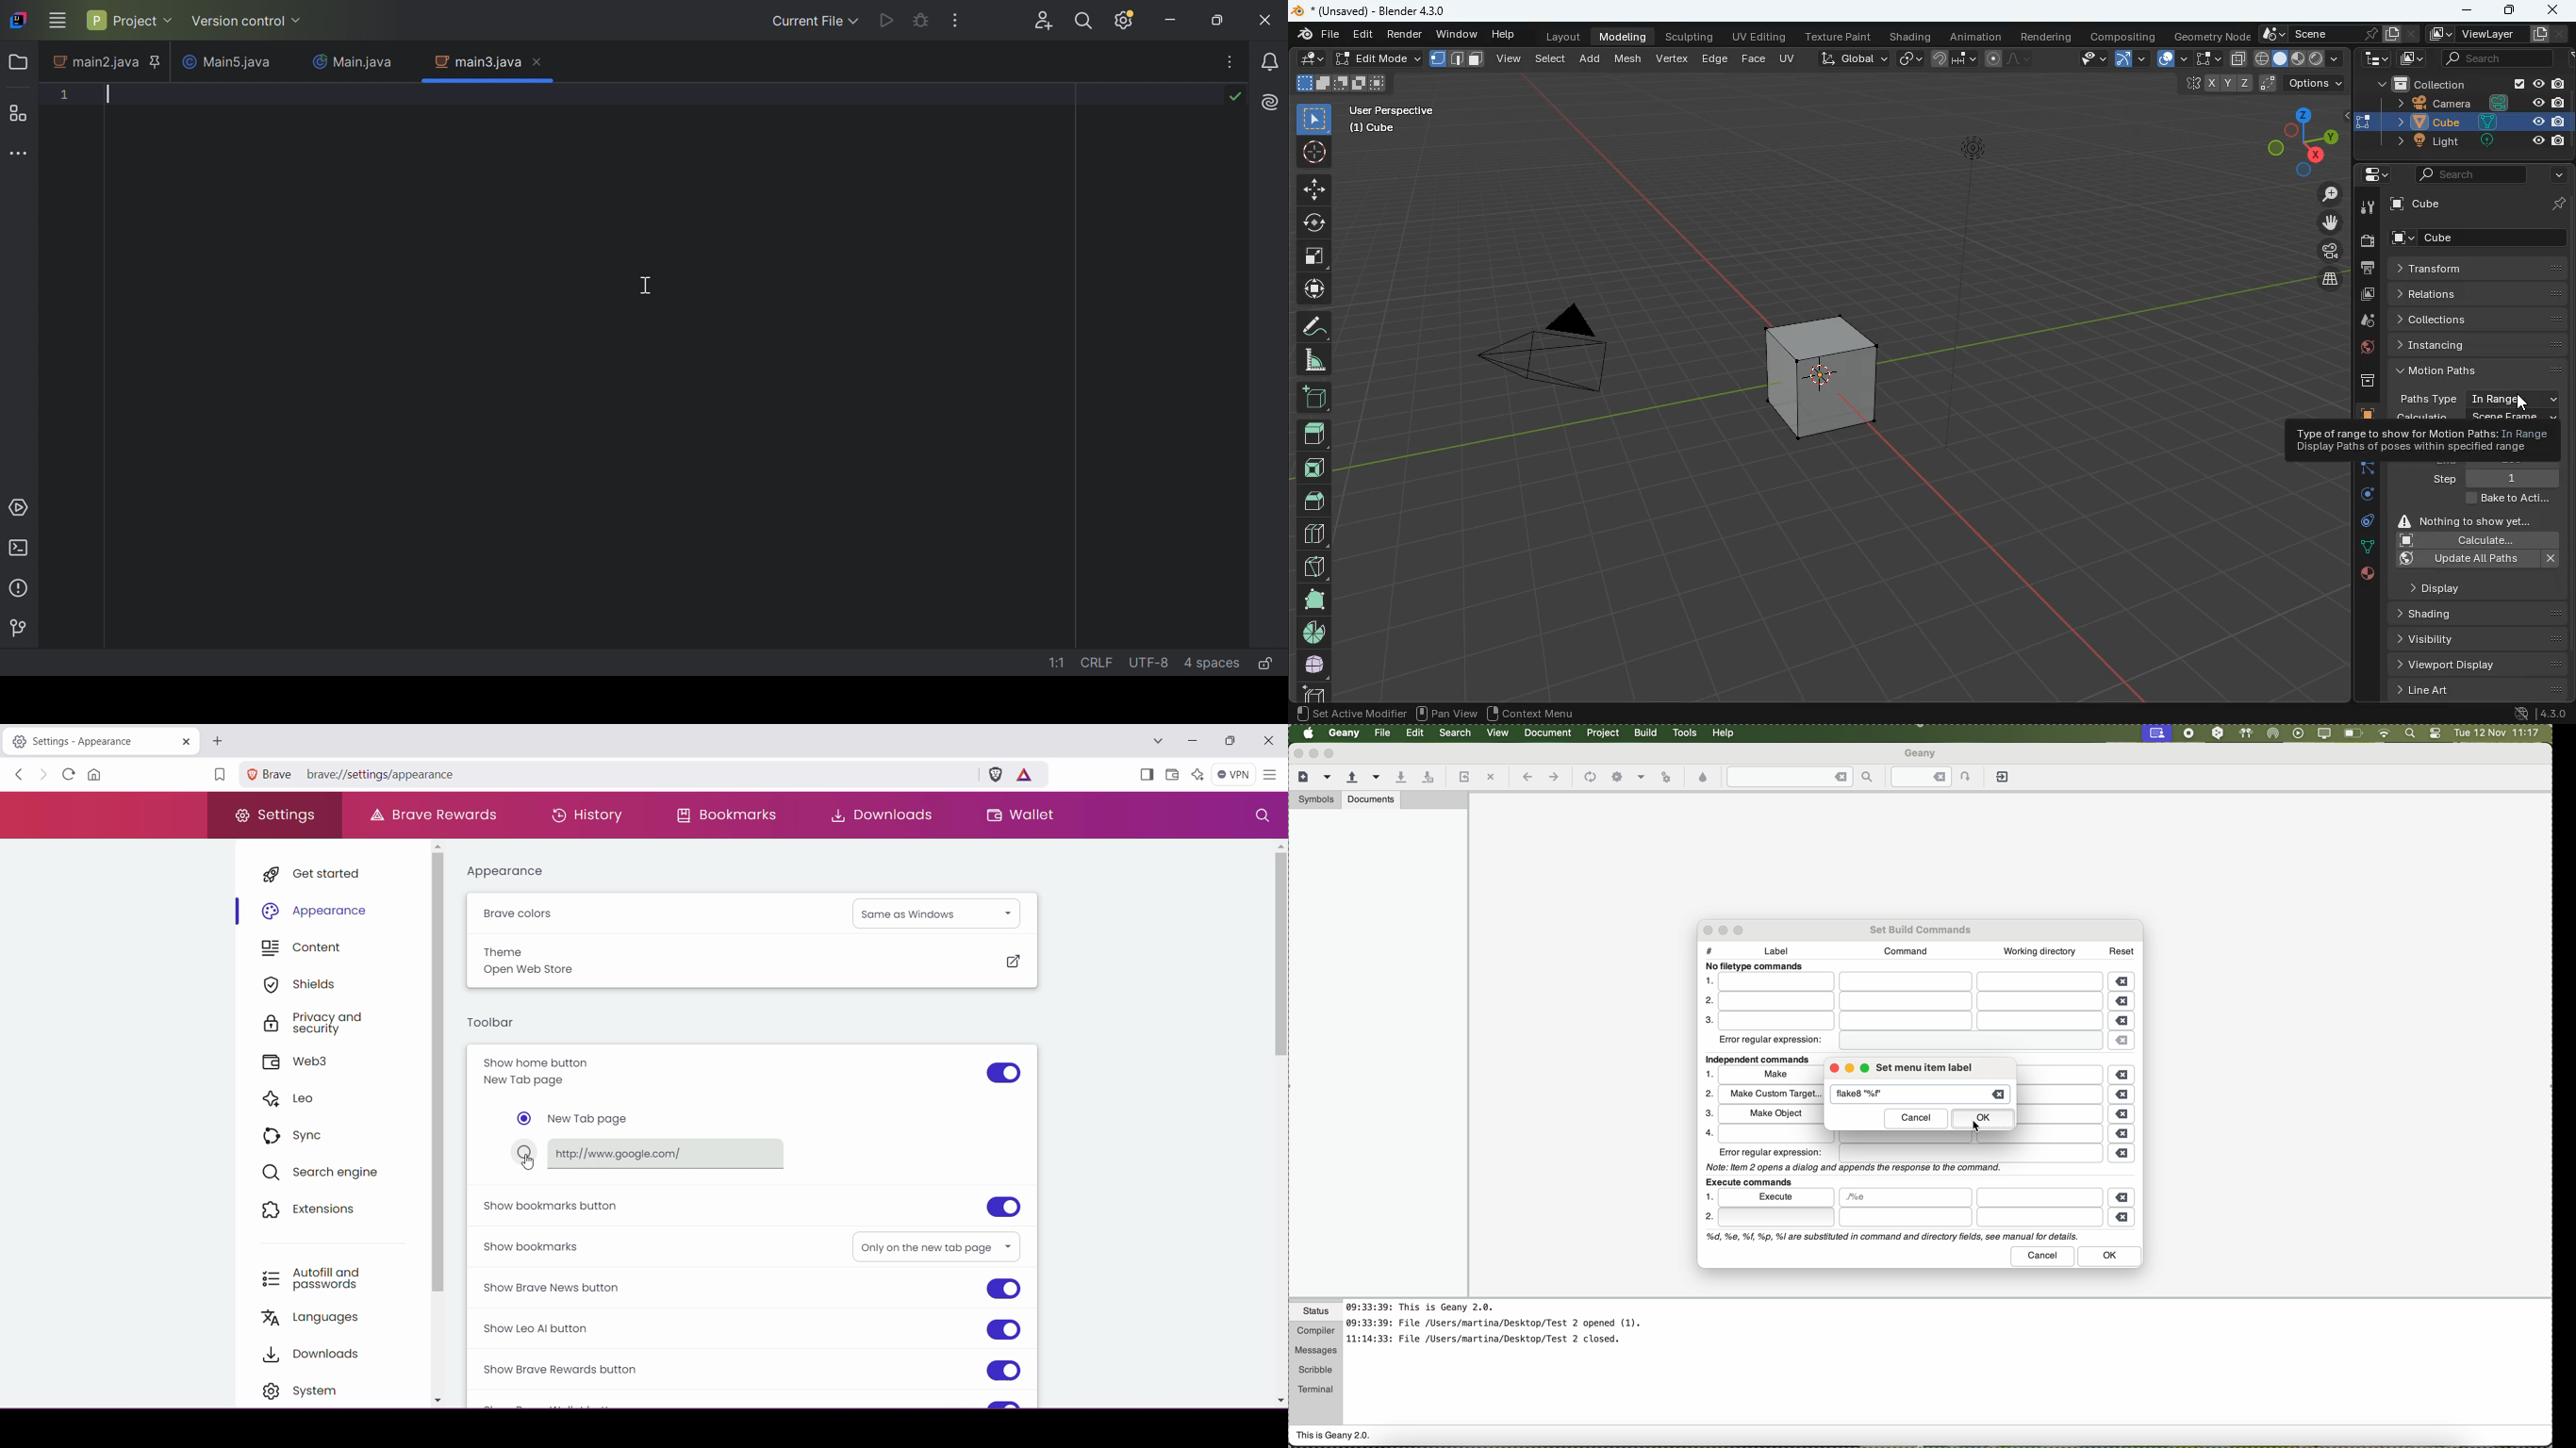 The image size is (2576, 1456). What do you see at coordinates (1708, 1196) in the screenshot?
I see `1` at bounding box center [1708, 1196].